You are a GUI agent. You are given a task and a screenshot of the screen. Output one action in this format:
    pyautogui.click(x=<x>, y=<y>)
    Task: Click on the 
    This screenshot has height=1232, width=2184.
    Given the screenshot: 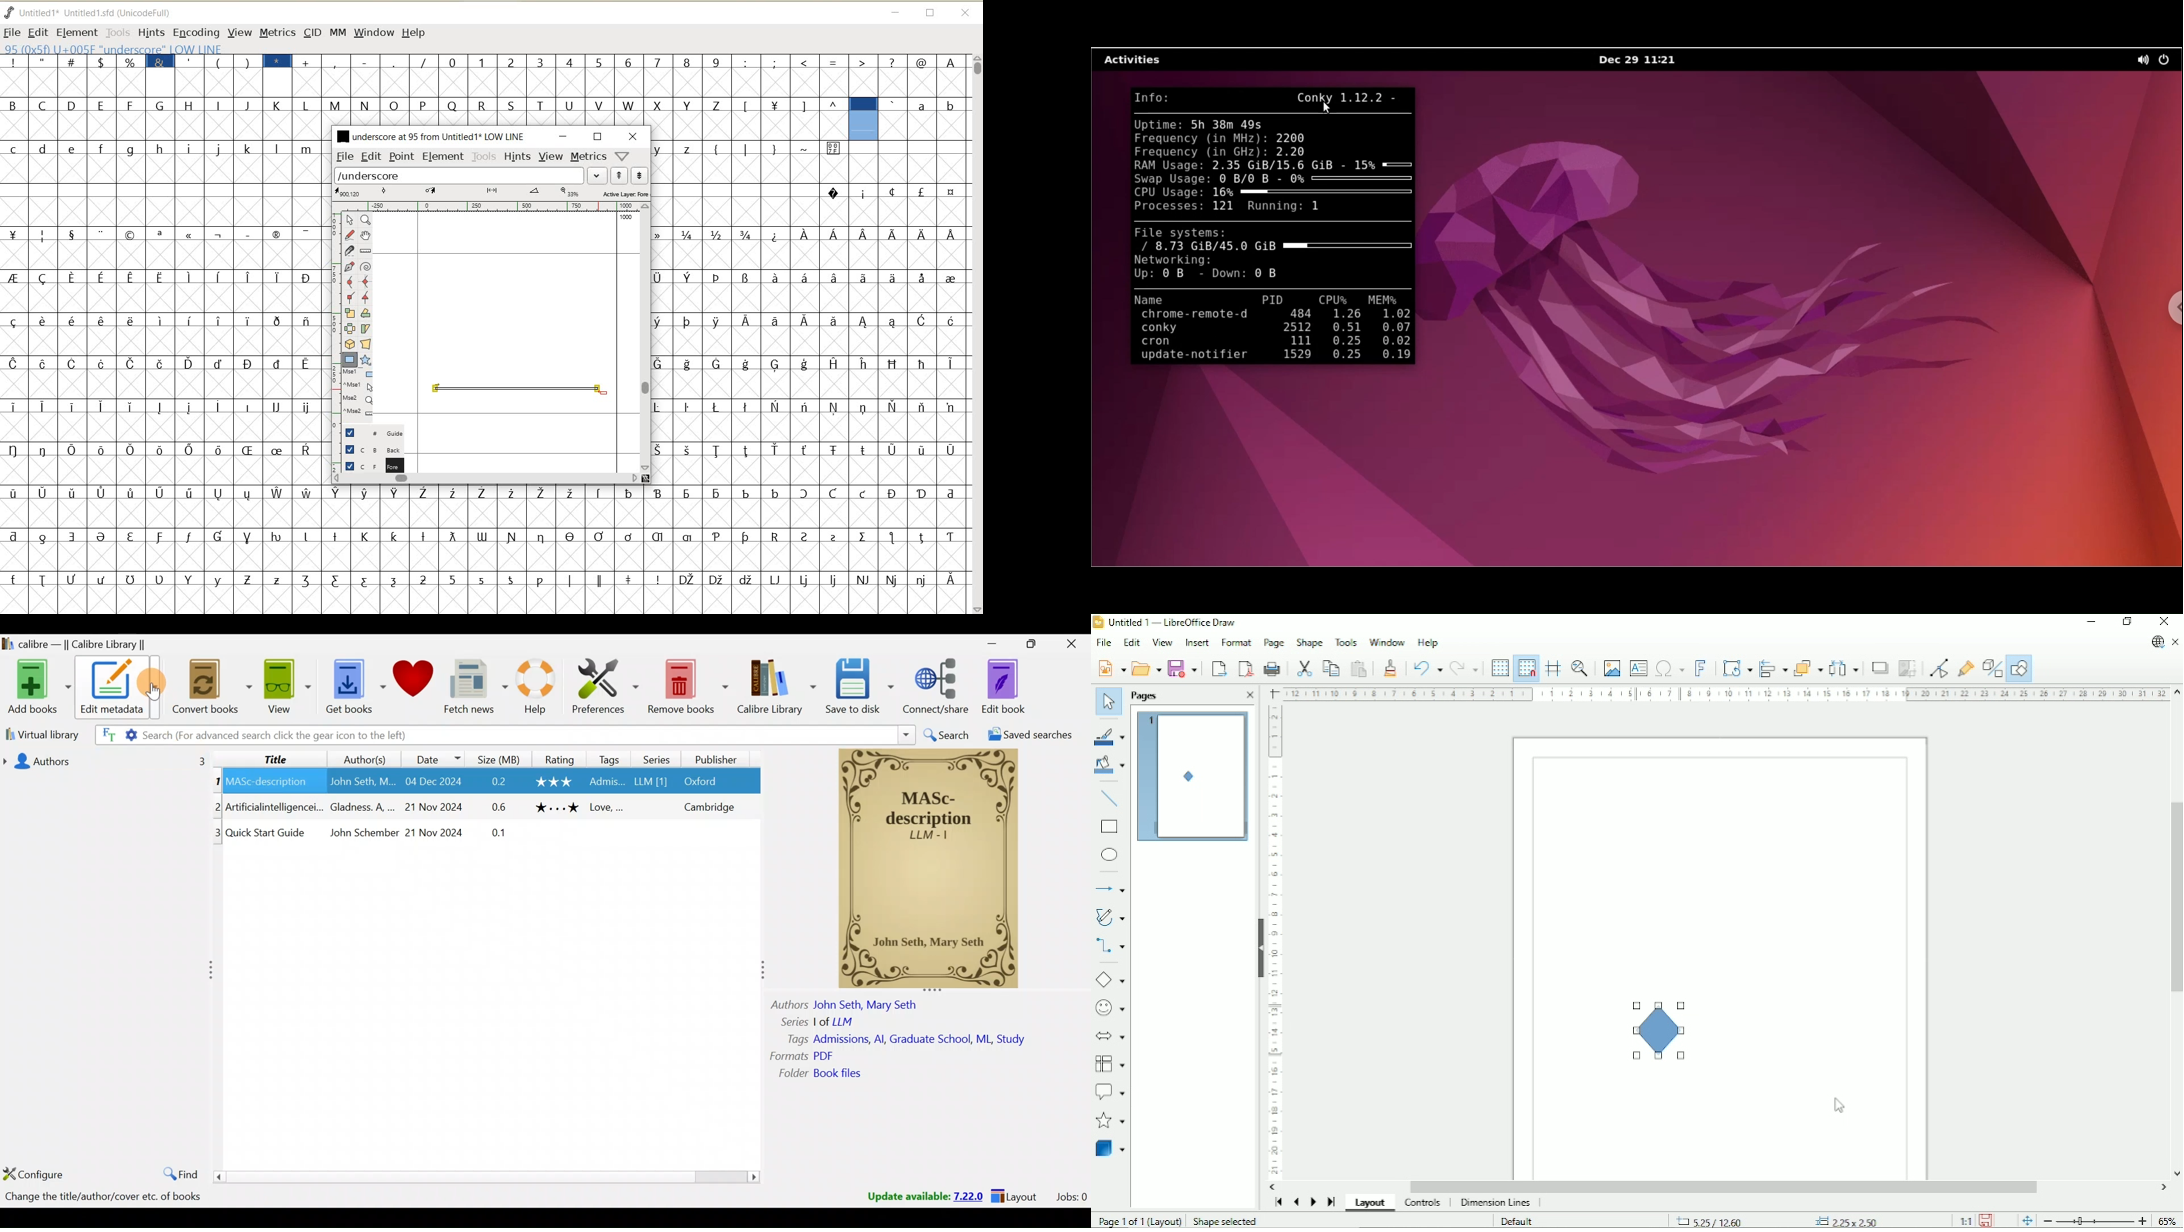 What is the action you would take?
    pyautogui.click(x=363, y=808)
    